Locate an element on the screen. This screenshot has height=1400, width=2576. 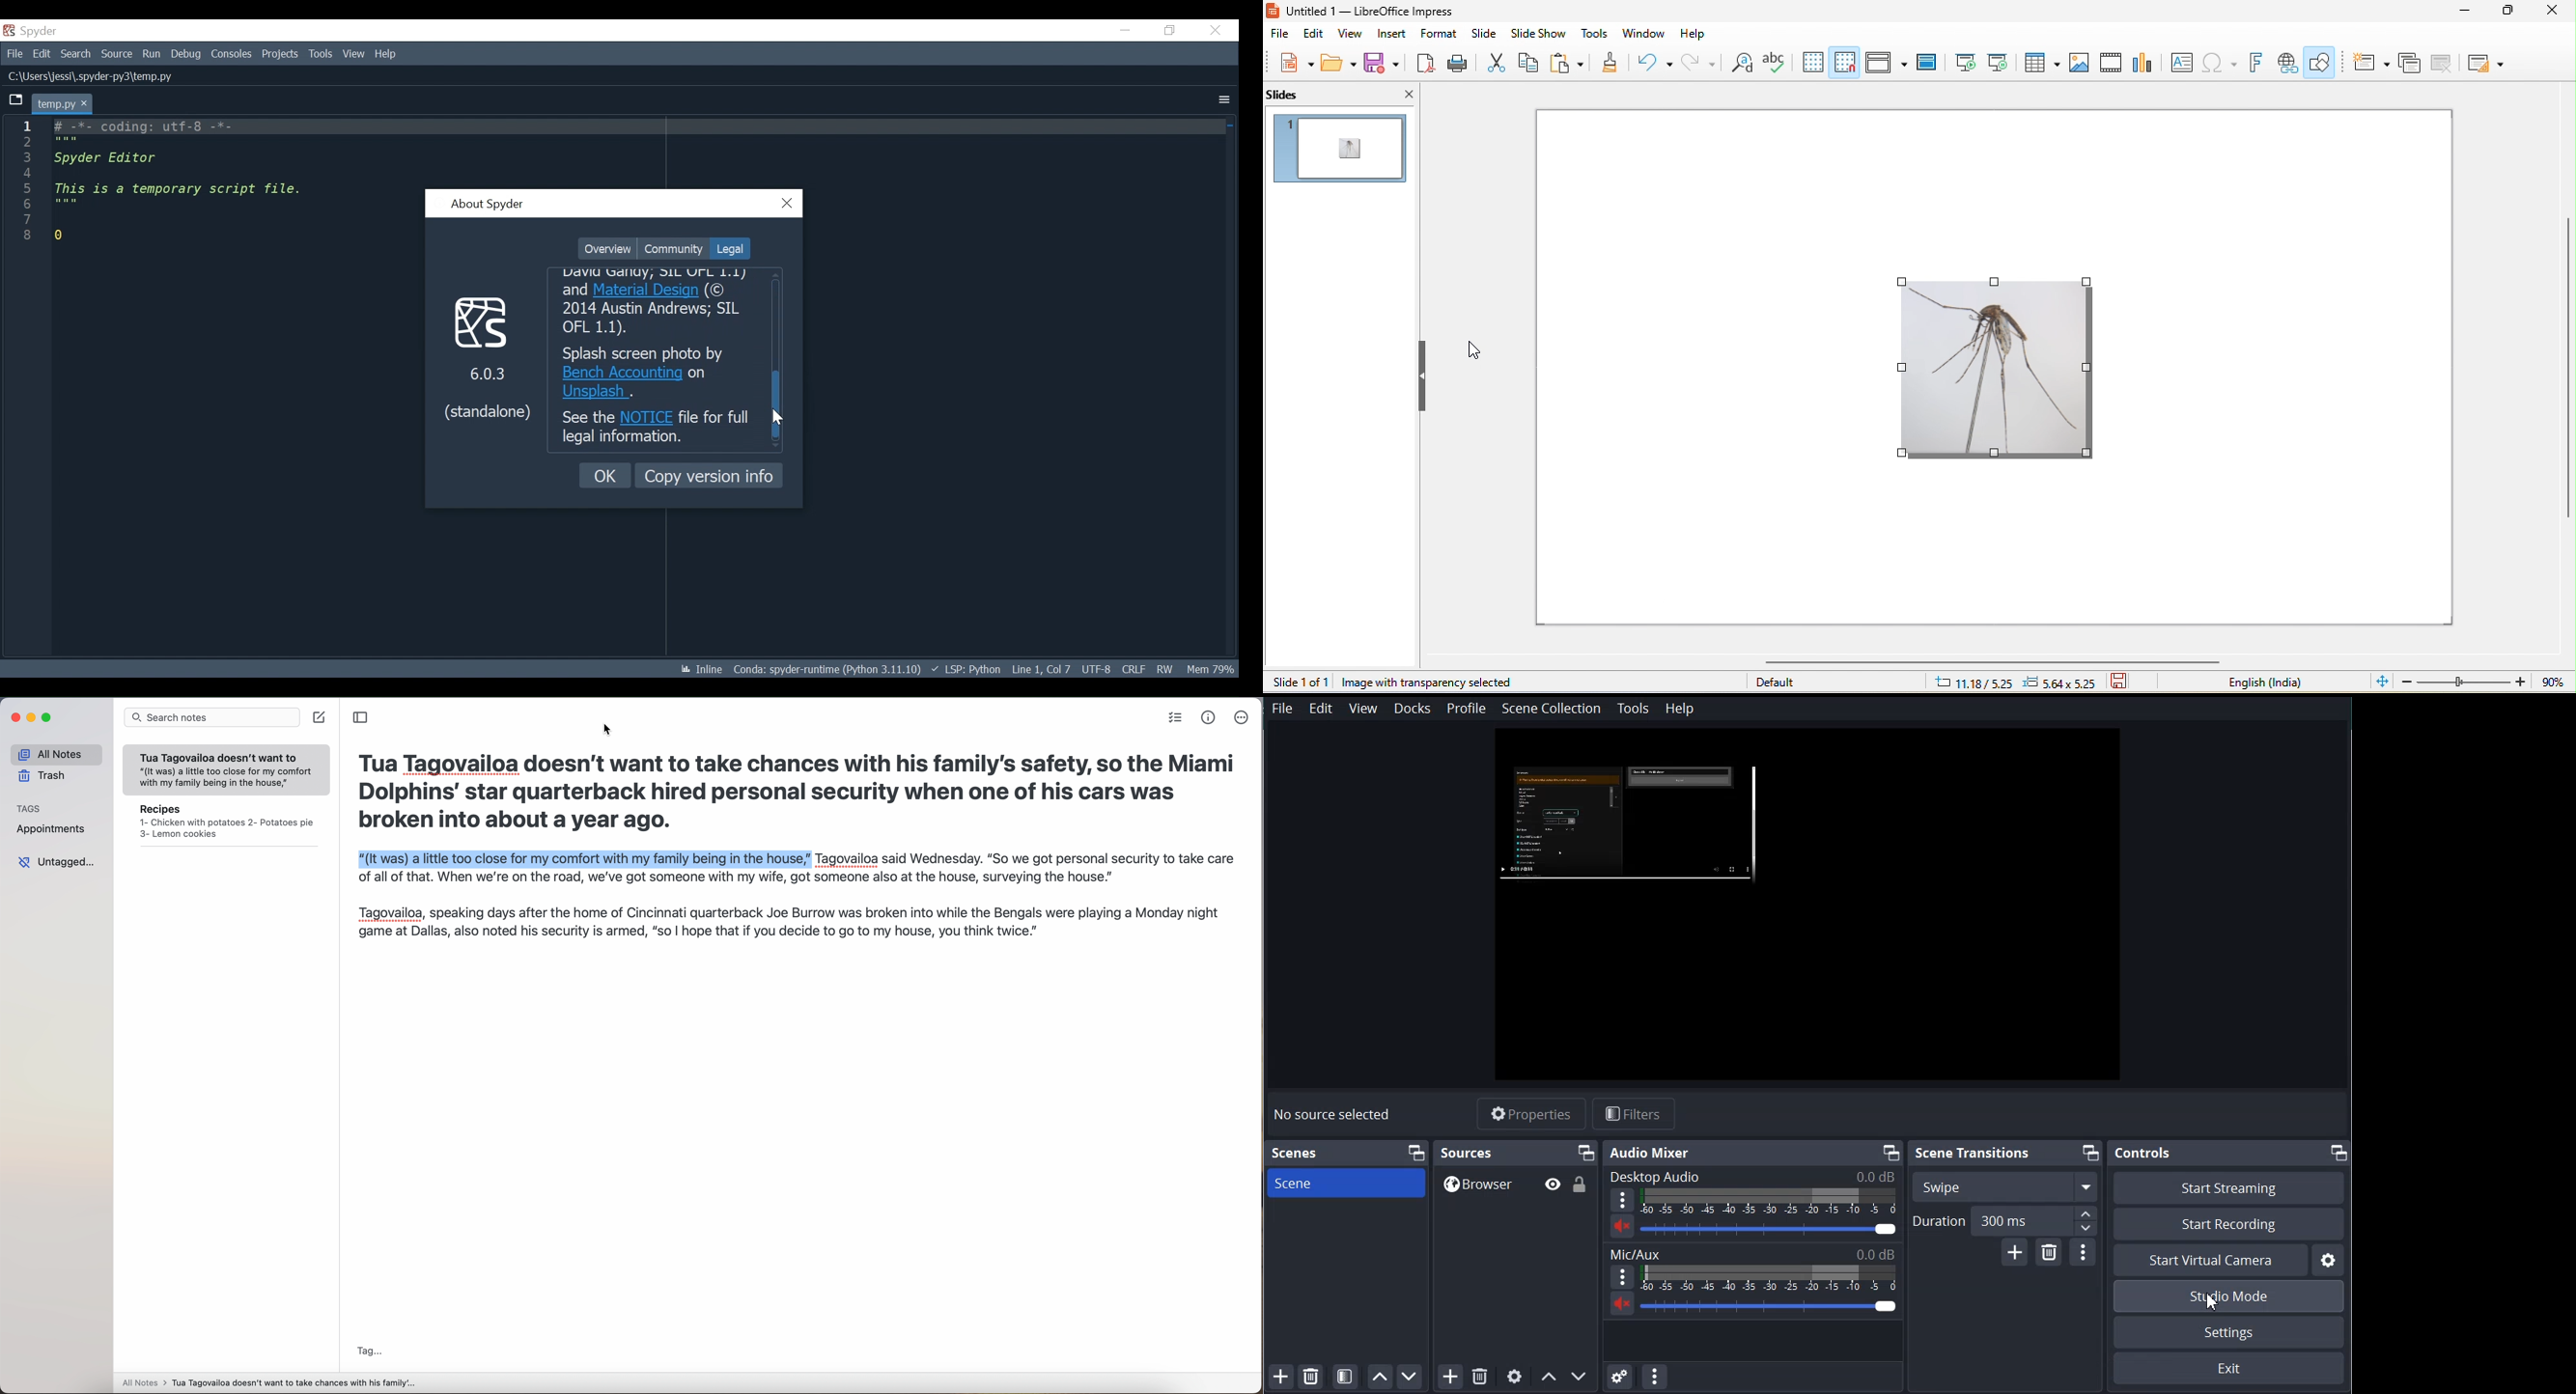
Volume Adjuster is located at coordinates (1768, 1229).